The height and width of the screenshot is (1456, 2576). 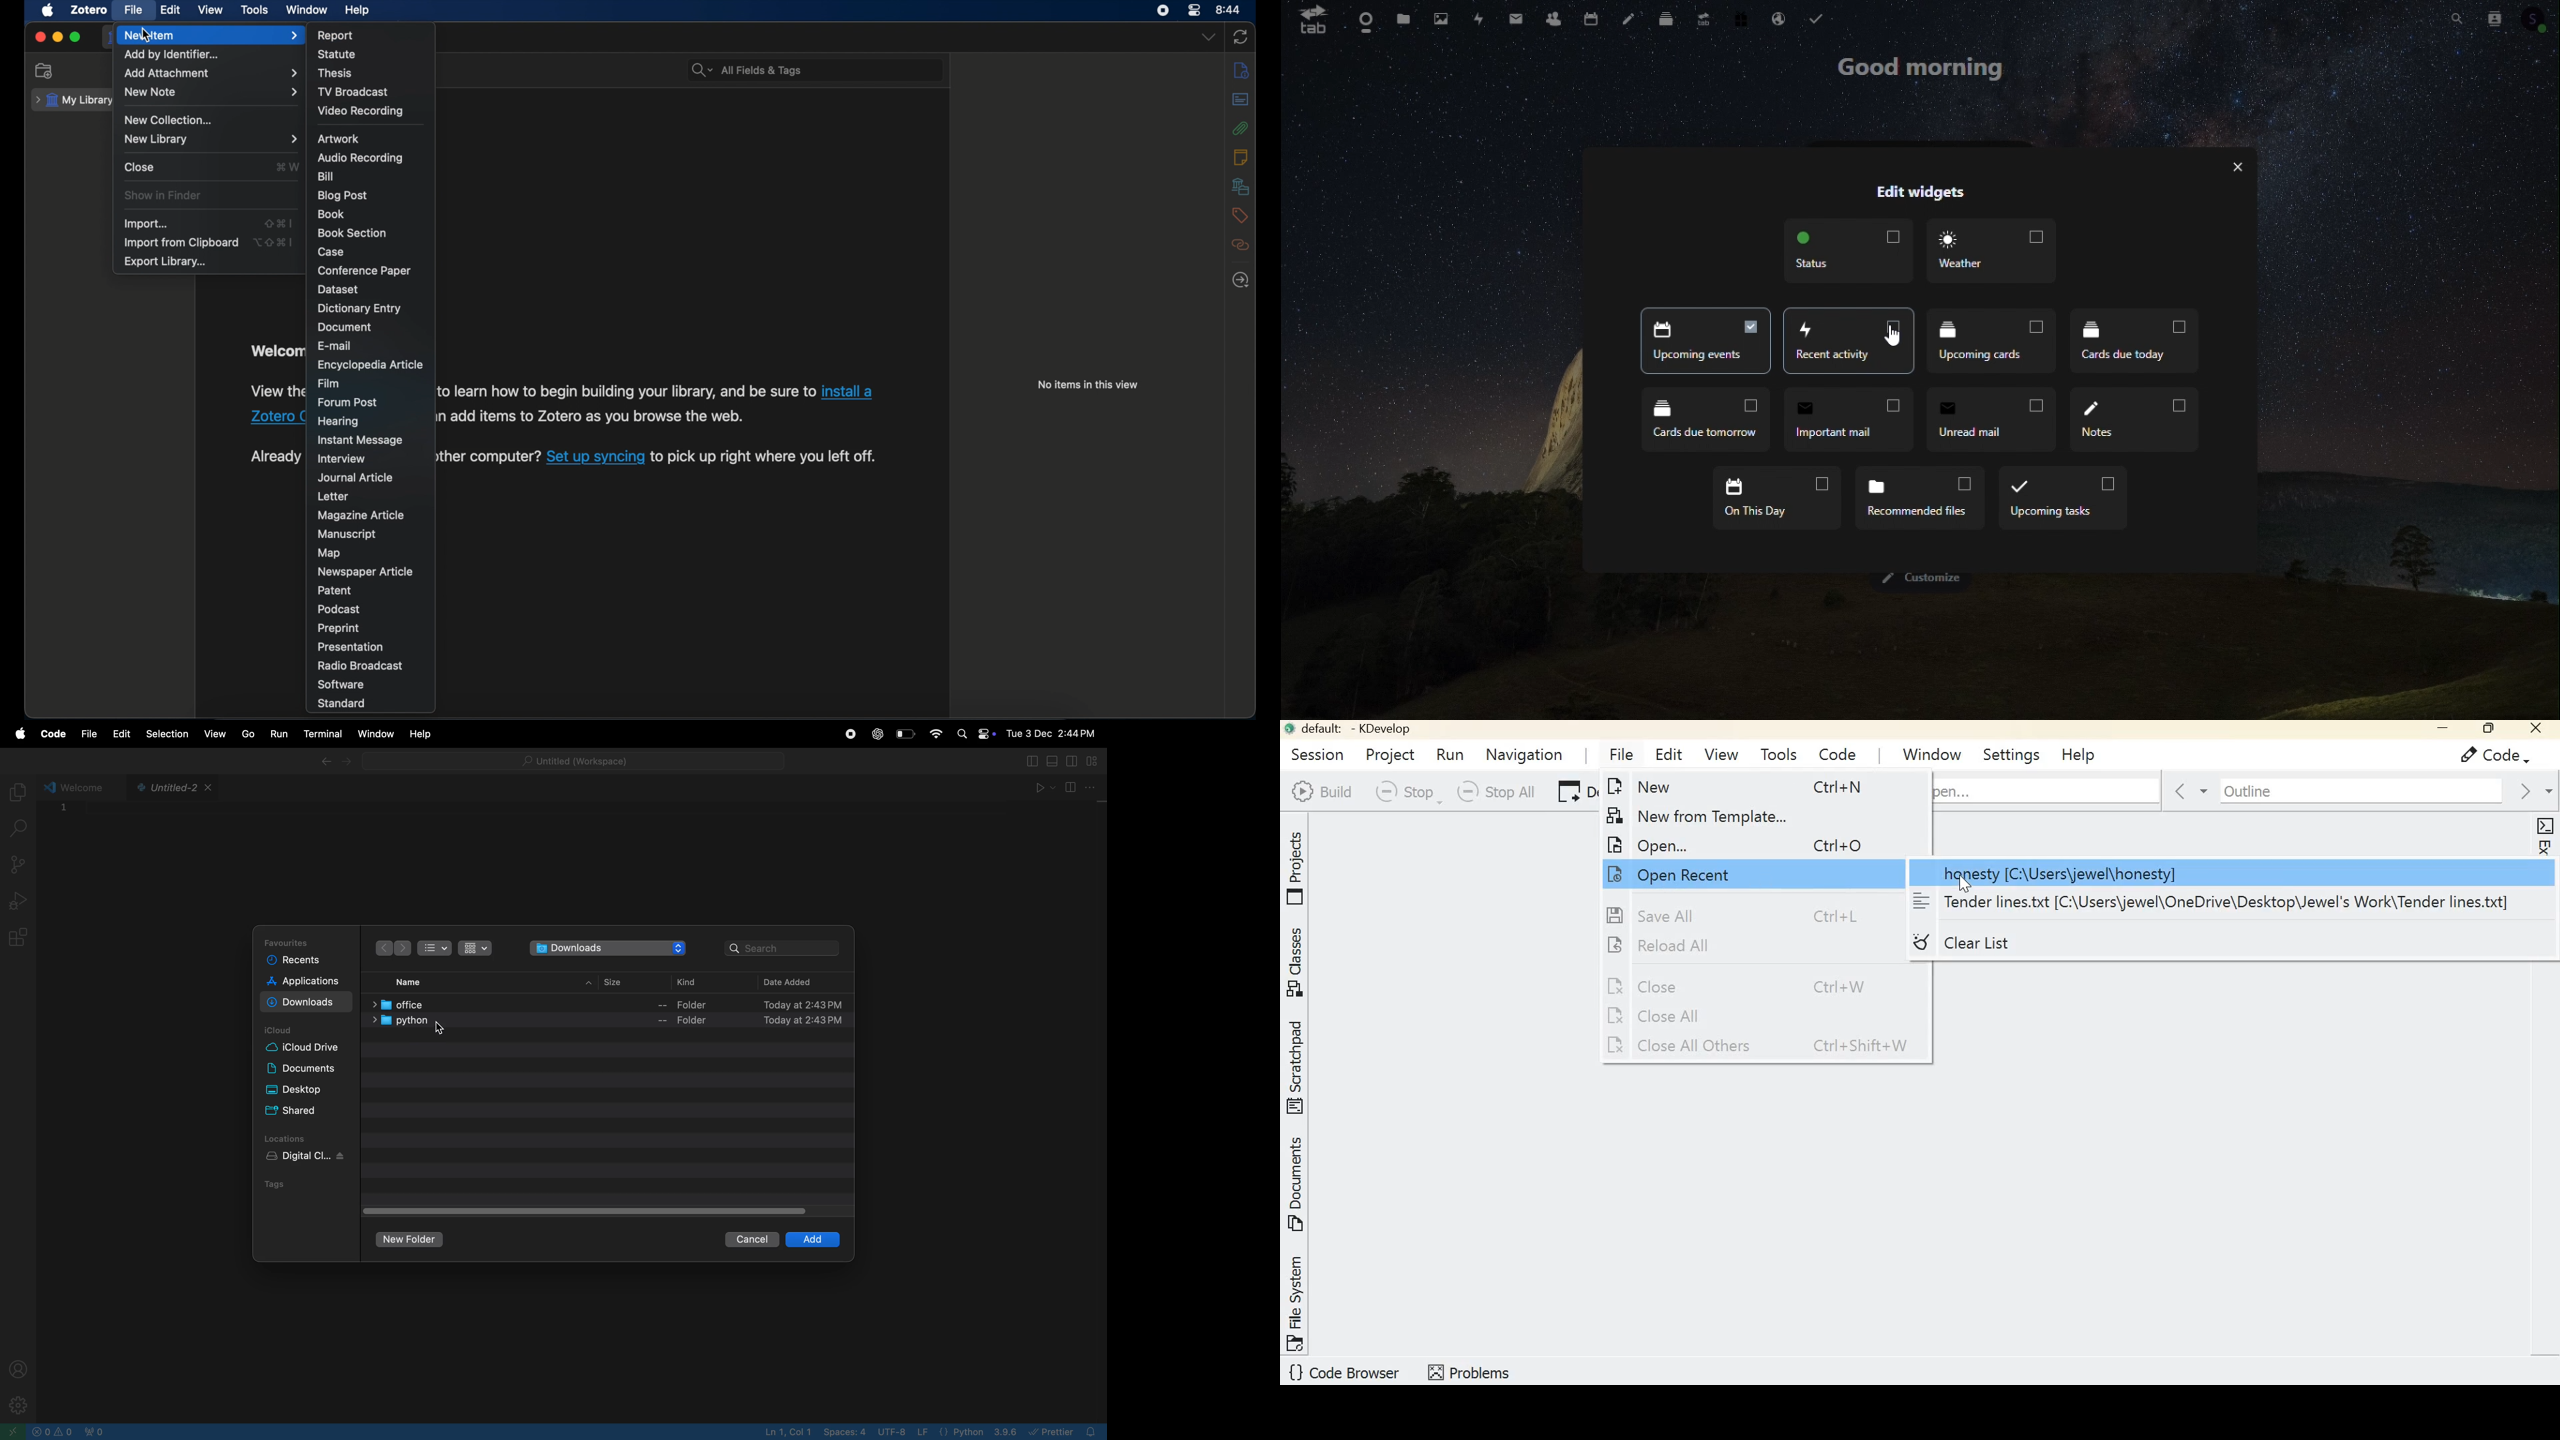 I want to click on Toggle 'Classes' tool view, so click(x=1298, y=963).